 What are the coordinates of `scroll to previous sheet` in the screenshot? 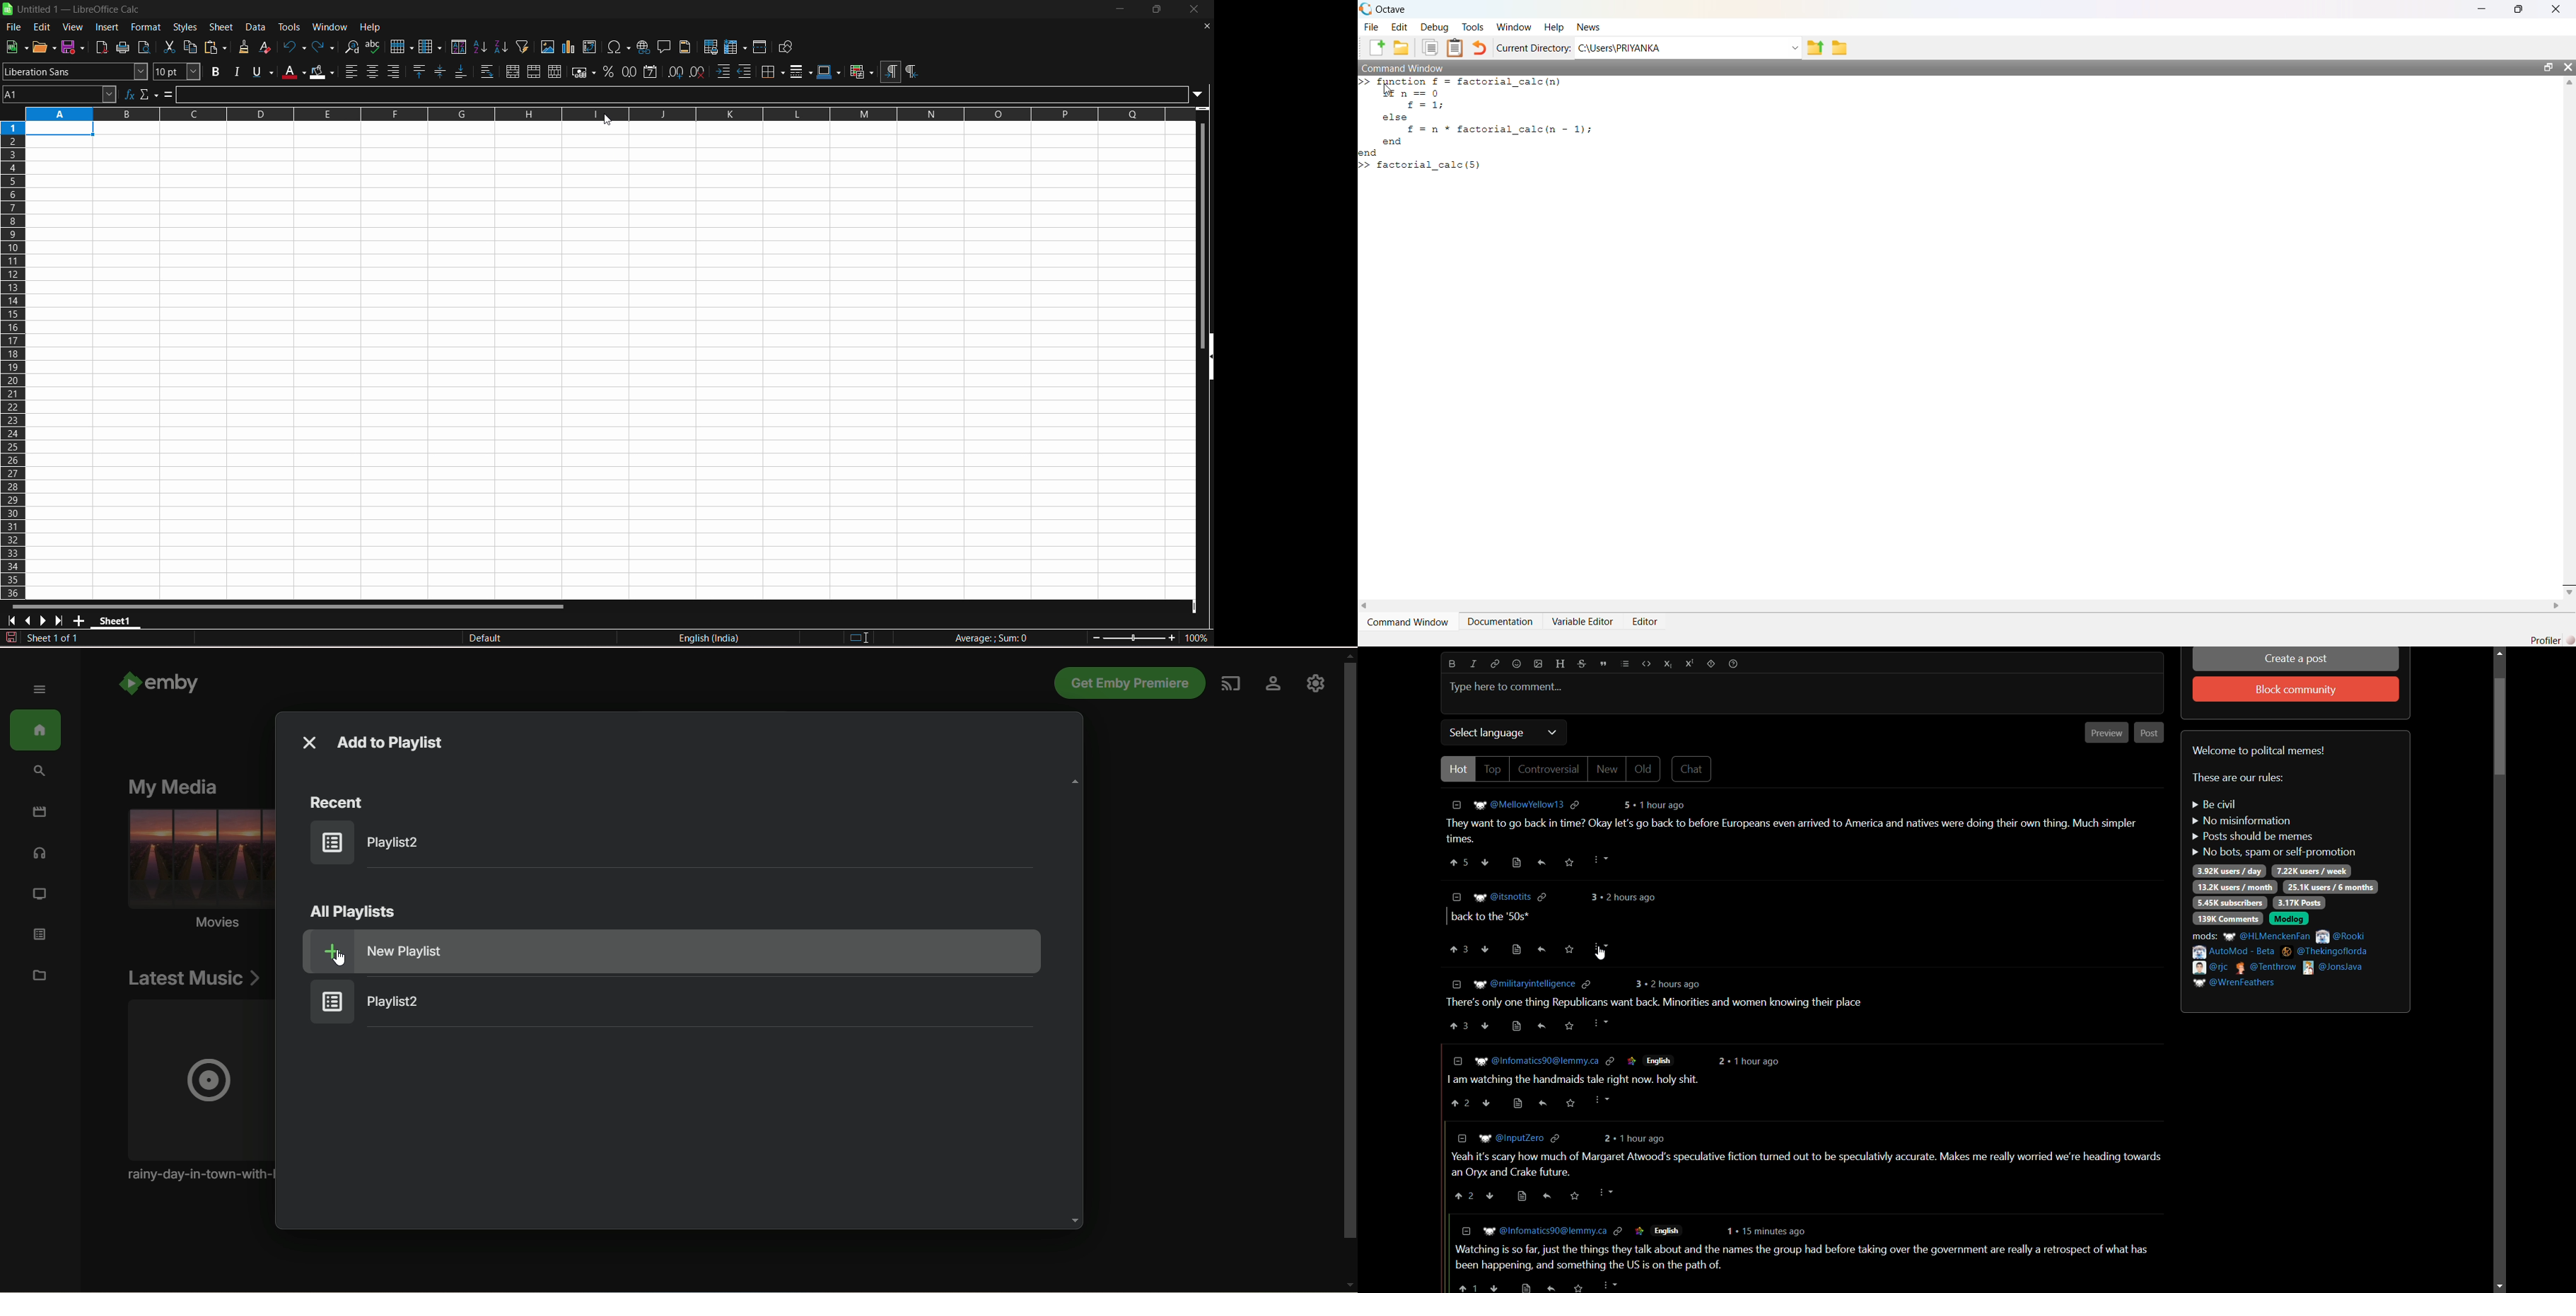 It's located at (25, 619).